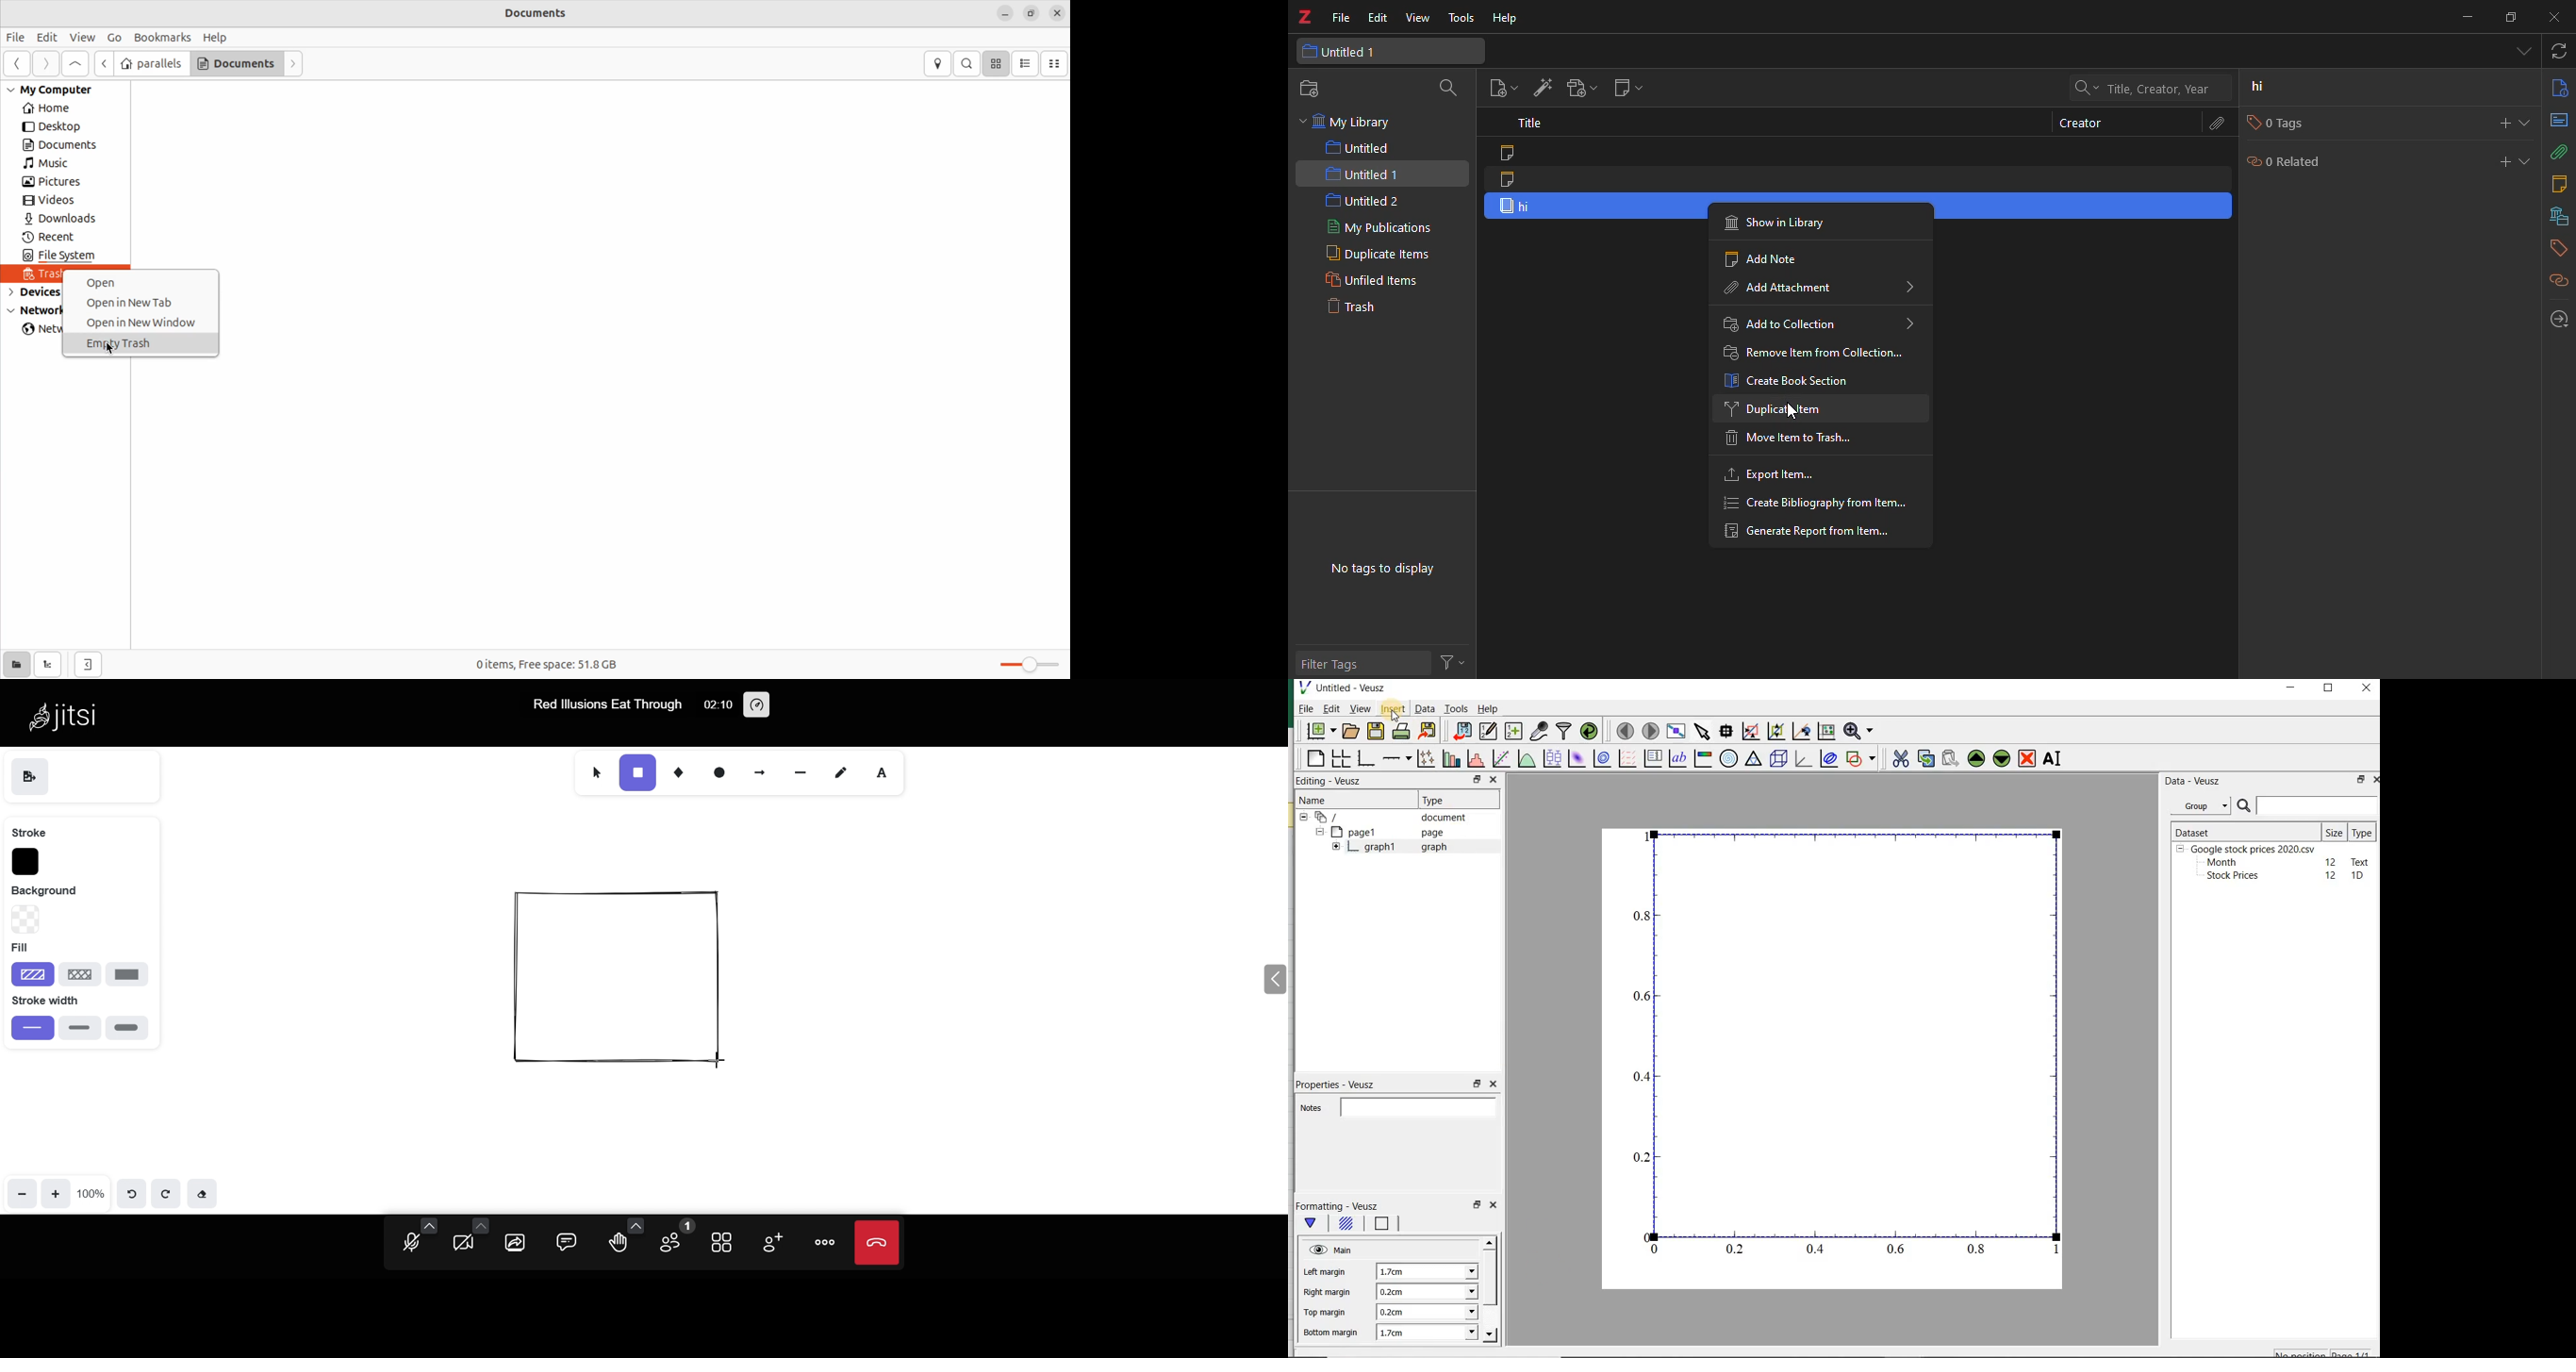  Describe the element at coordinates (1362, 201) in the screenshot. I see `untitled 2` at that location.